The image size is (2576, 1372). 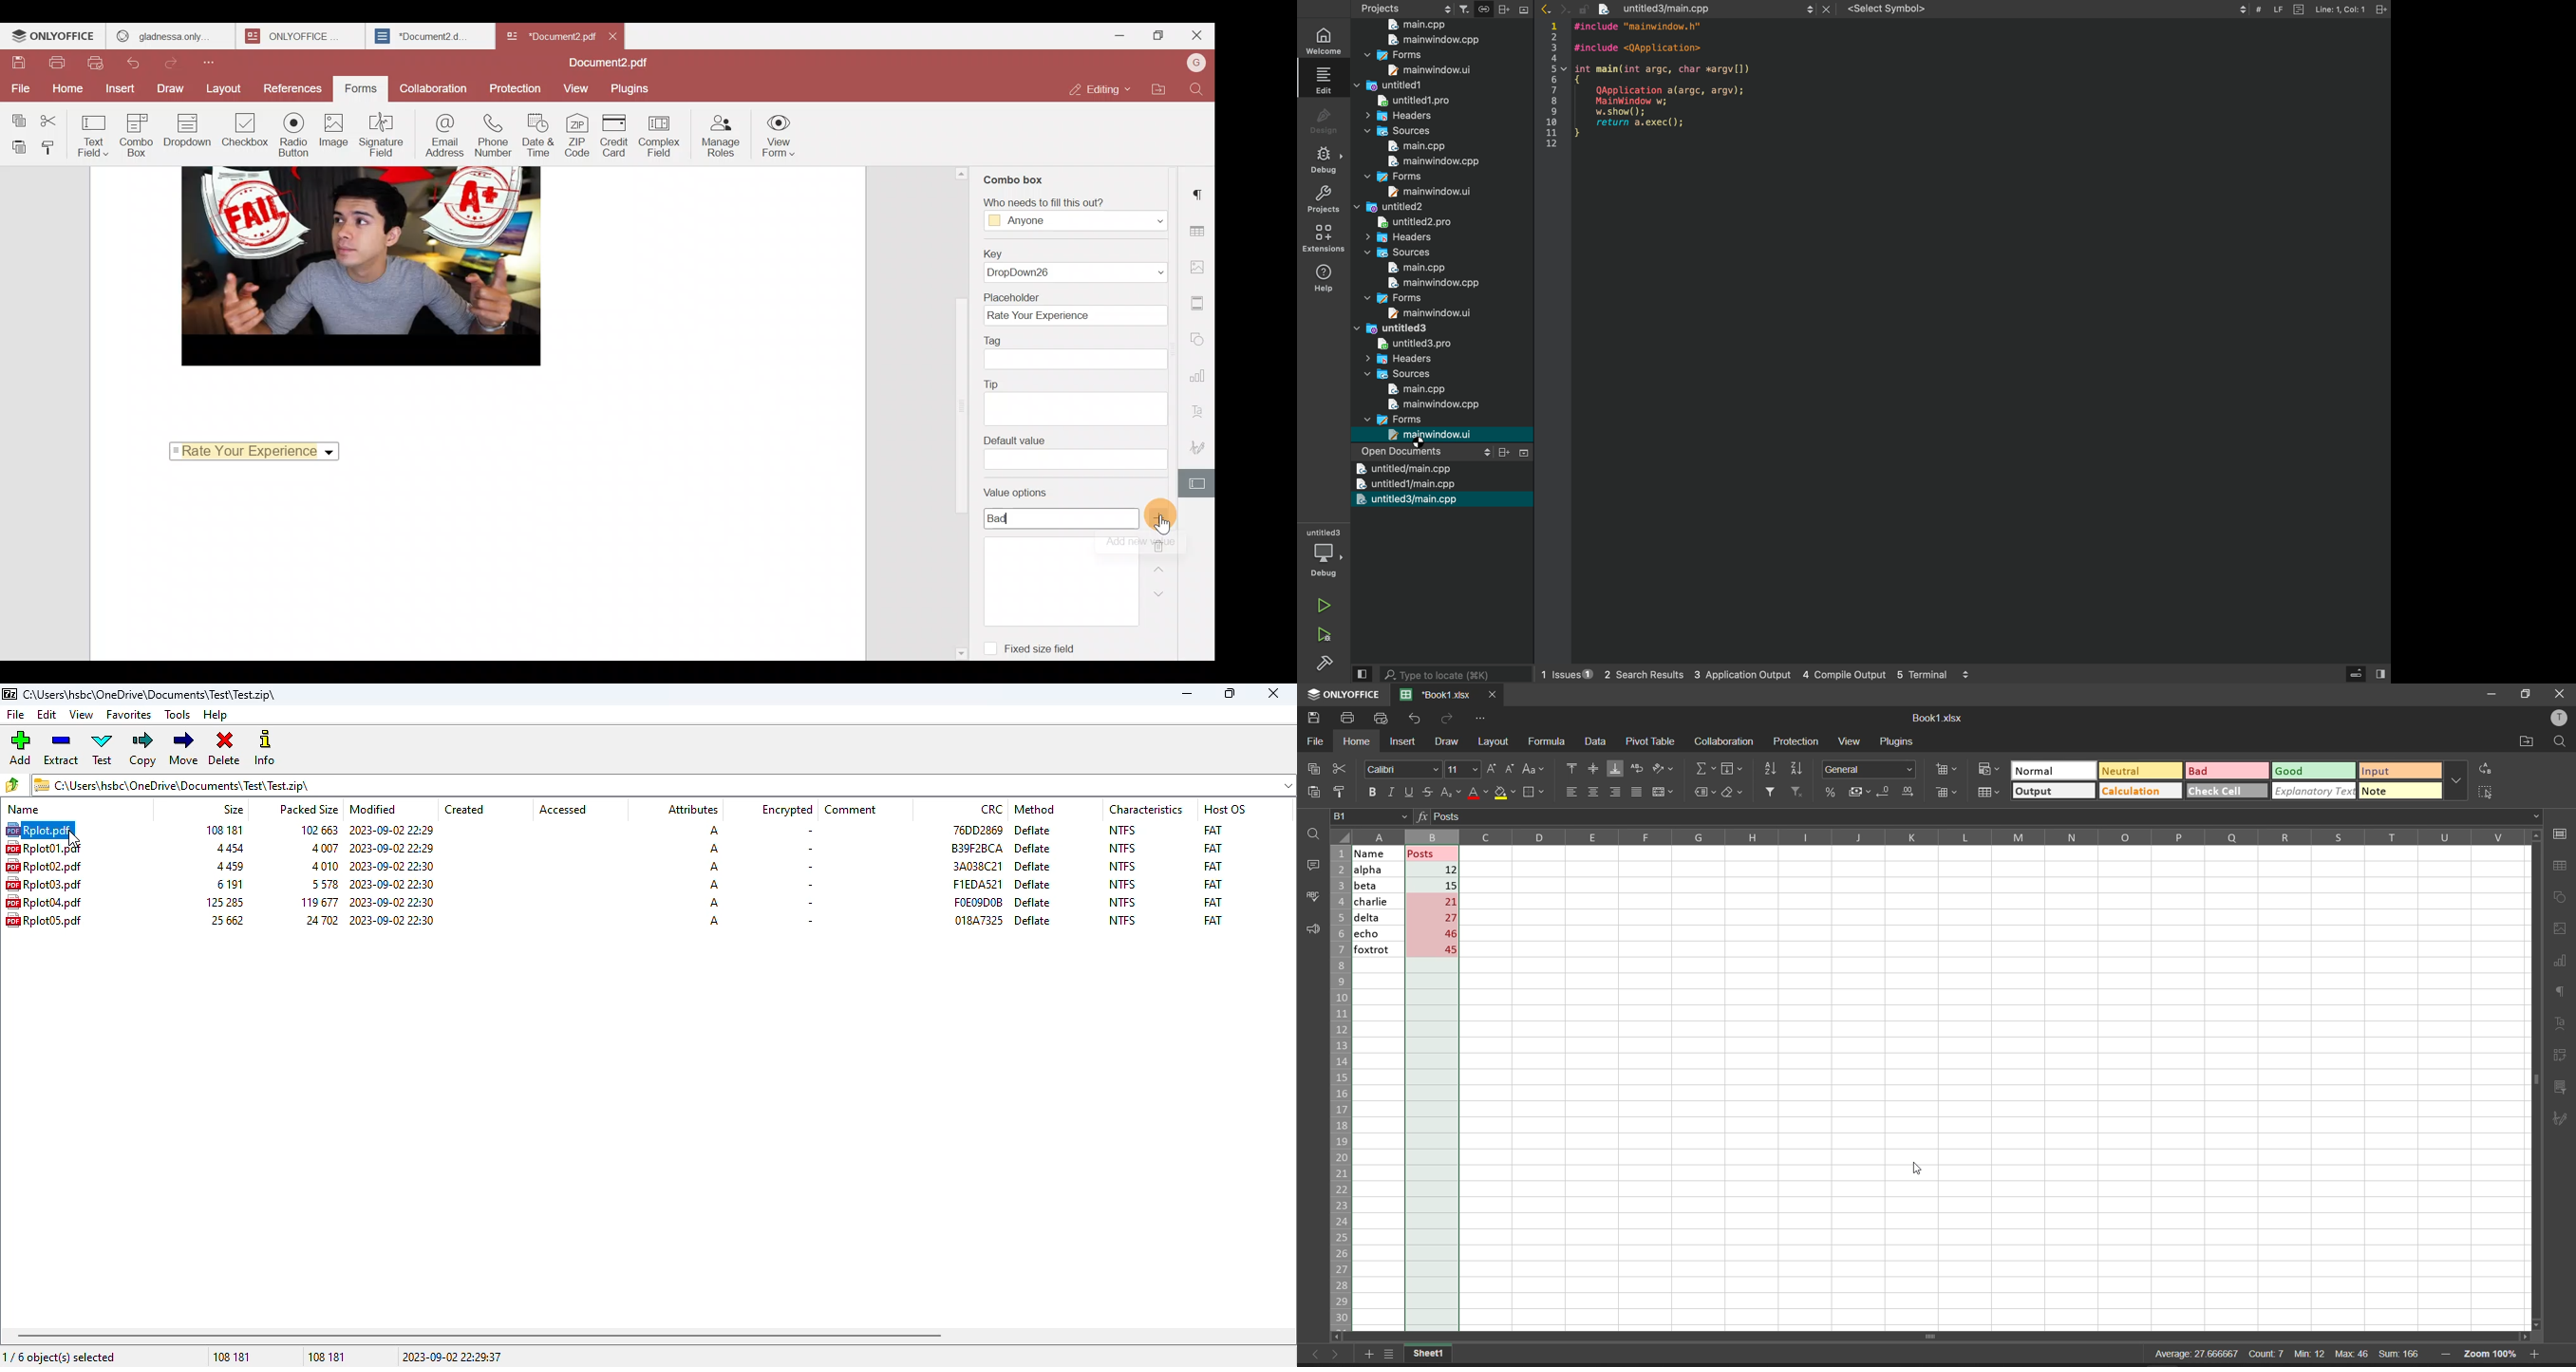 What do you see at coordinates (1199, 304) in the screenshot?
I see `Header & footer settings` at bounding box center [1199, 304].